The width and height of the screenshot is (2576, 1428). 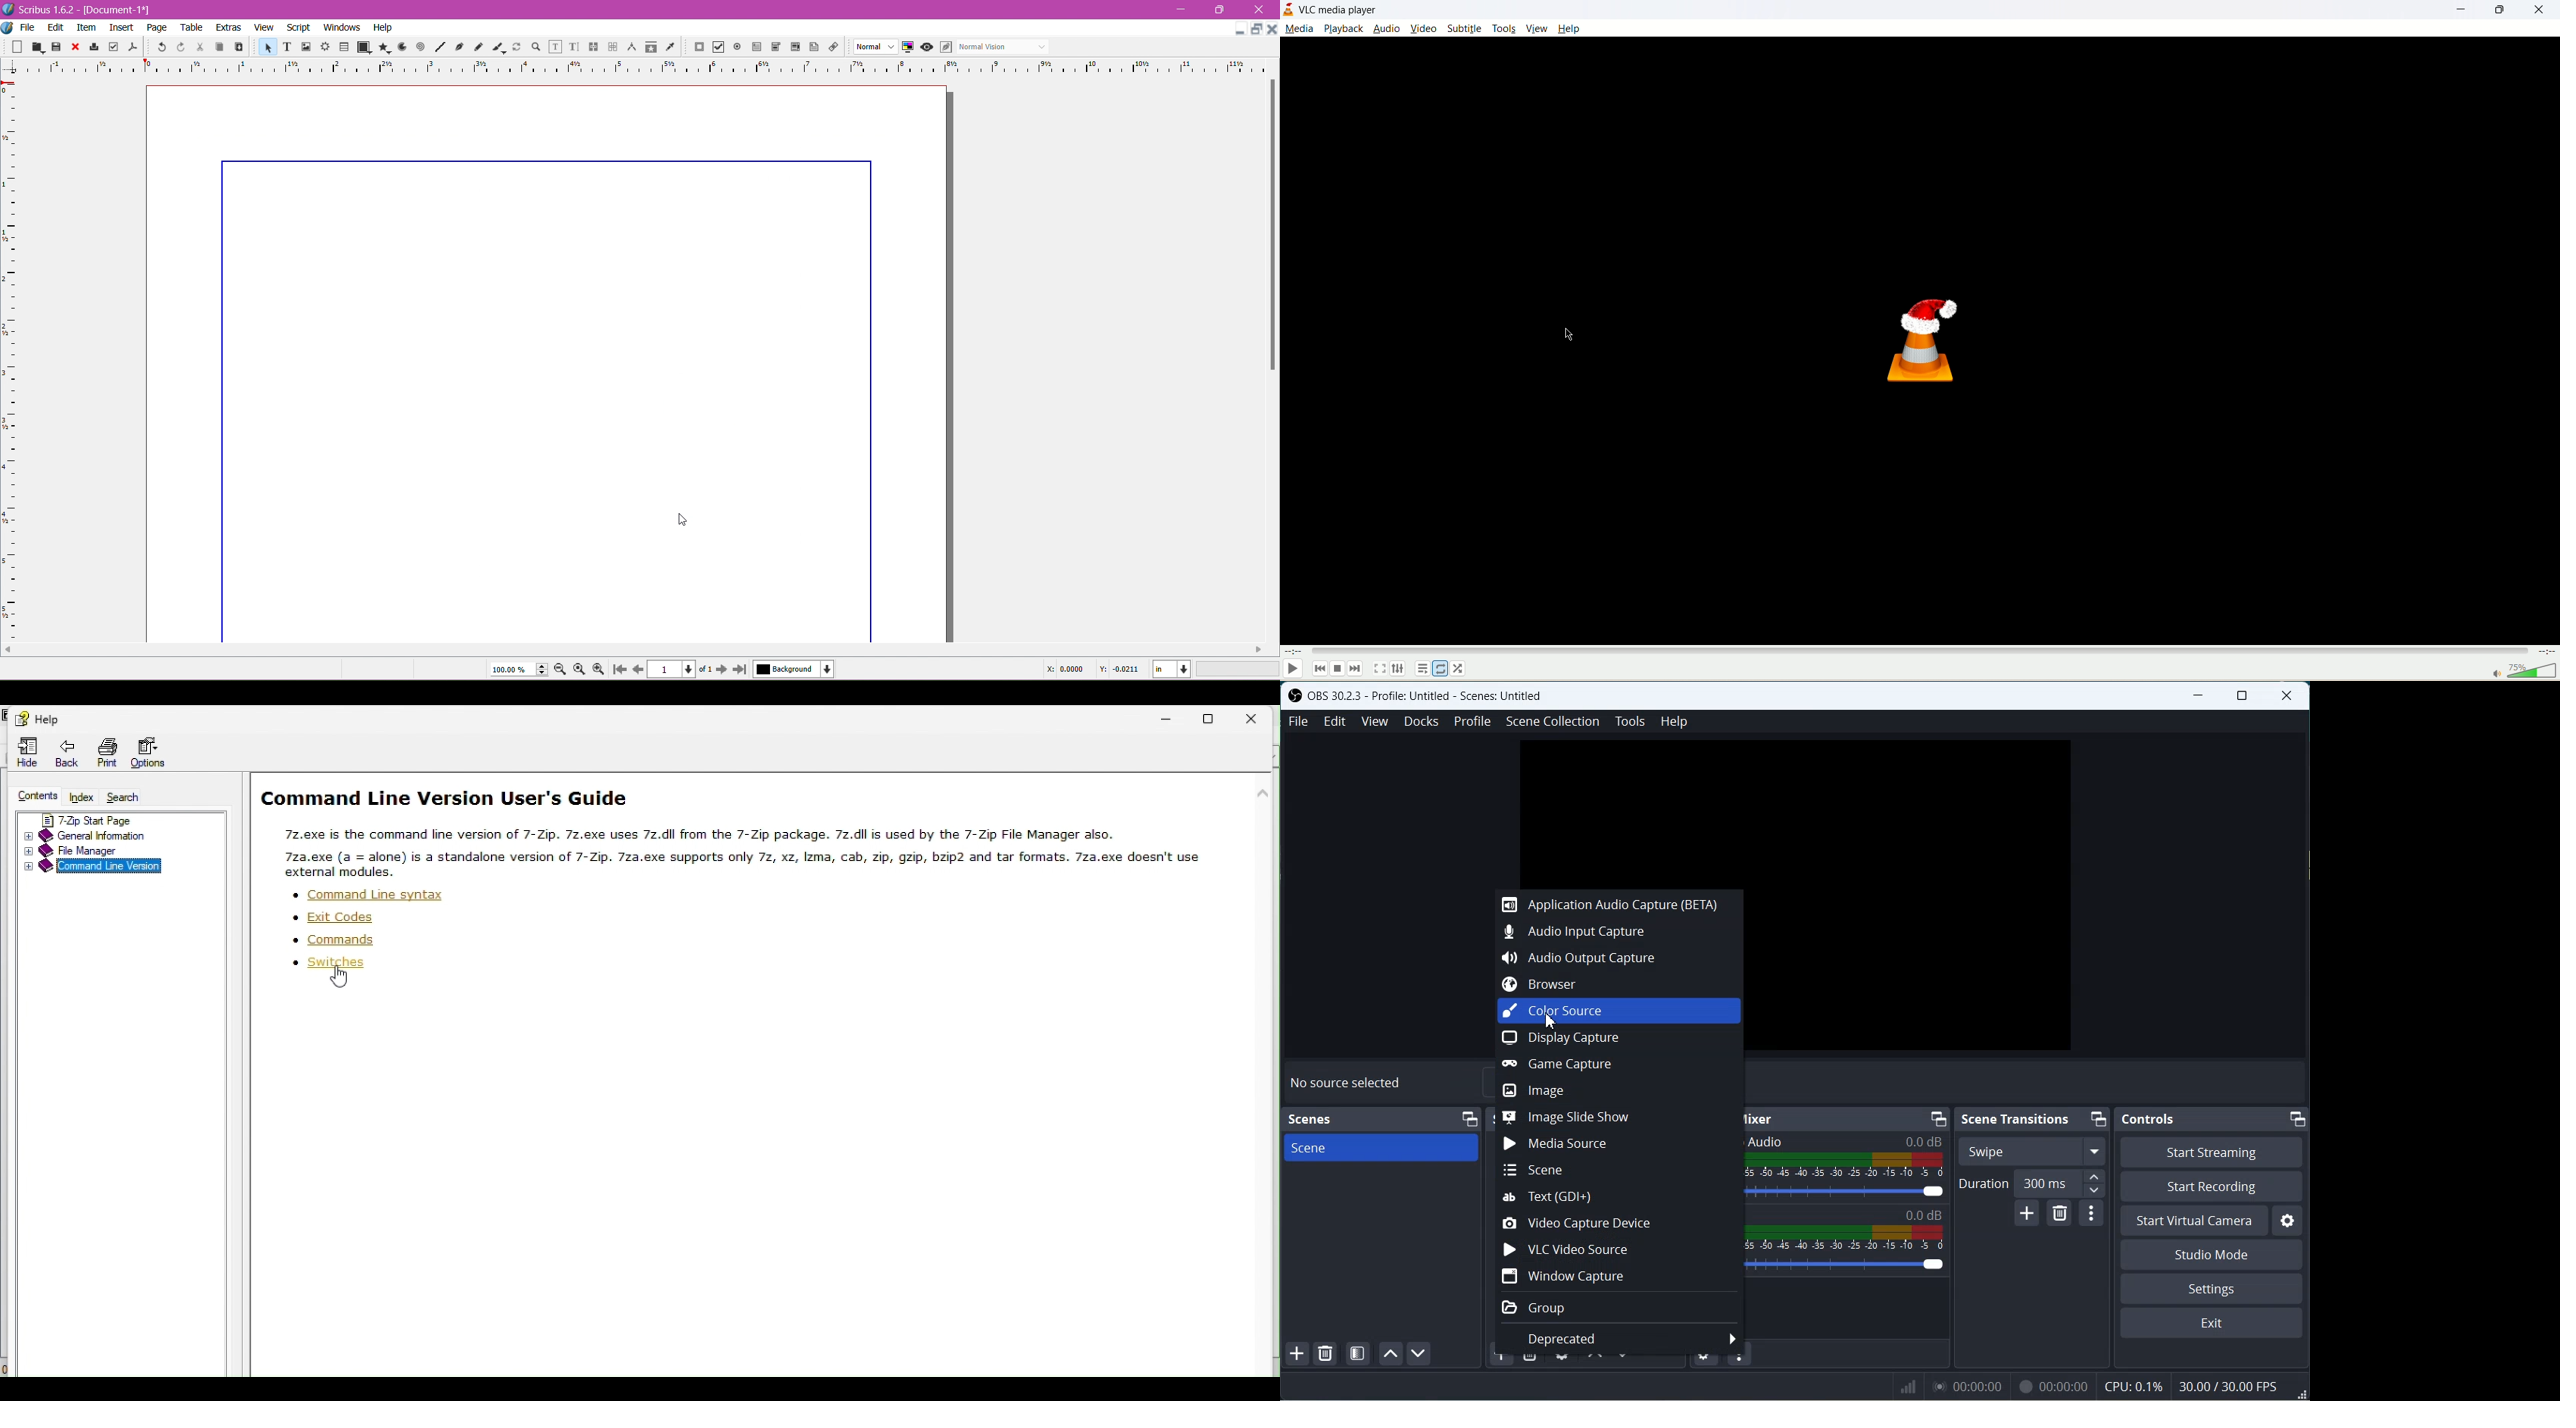 What do you see at coordinates (1257, 29) in the screenshot?
I see `Restore Down Document` at bounding box center [1257, 29].